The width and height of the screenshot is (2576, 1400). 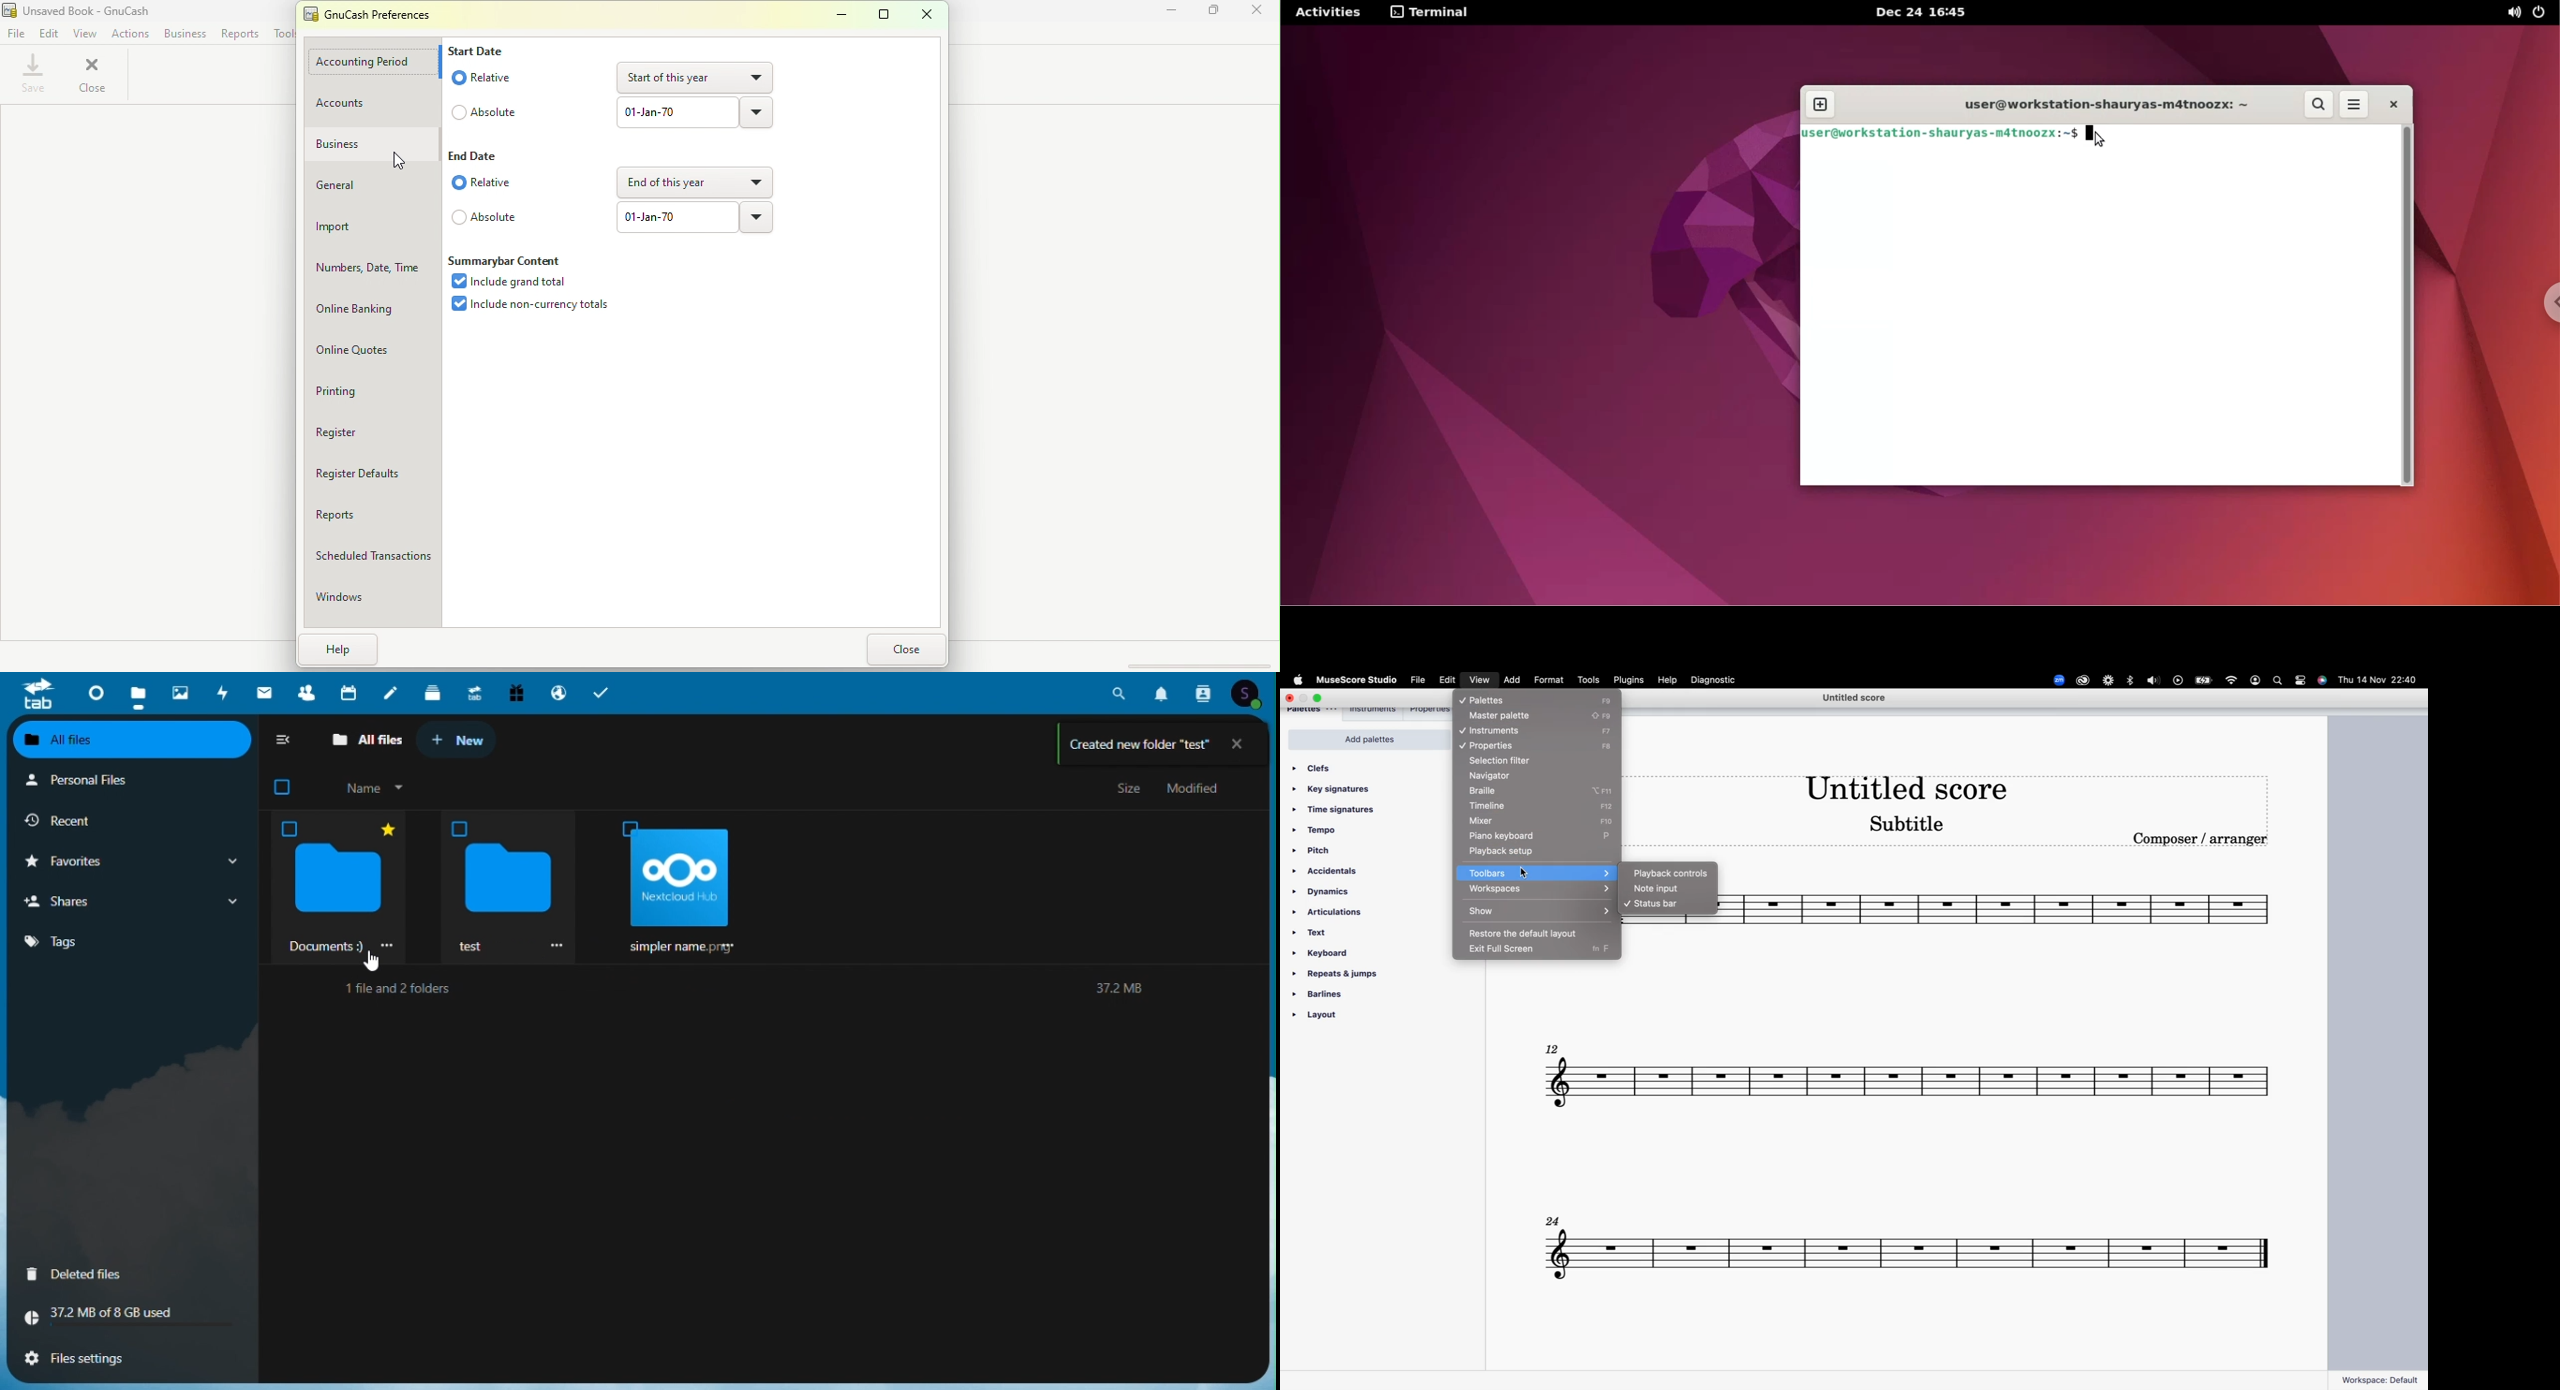 I want to click on playback setup, so click(x=1514, y=853).